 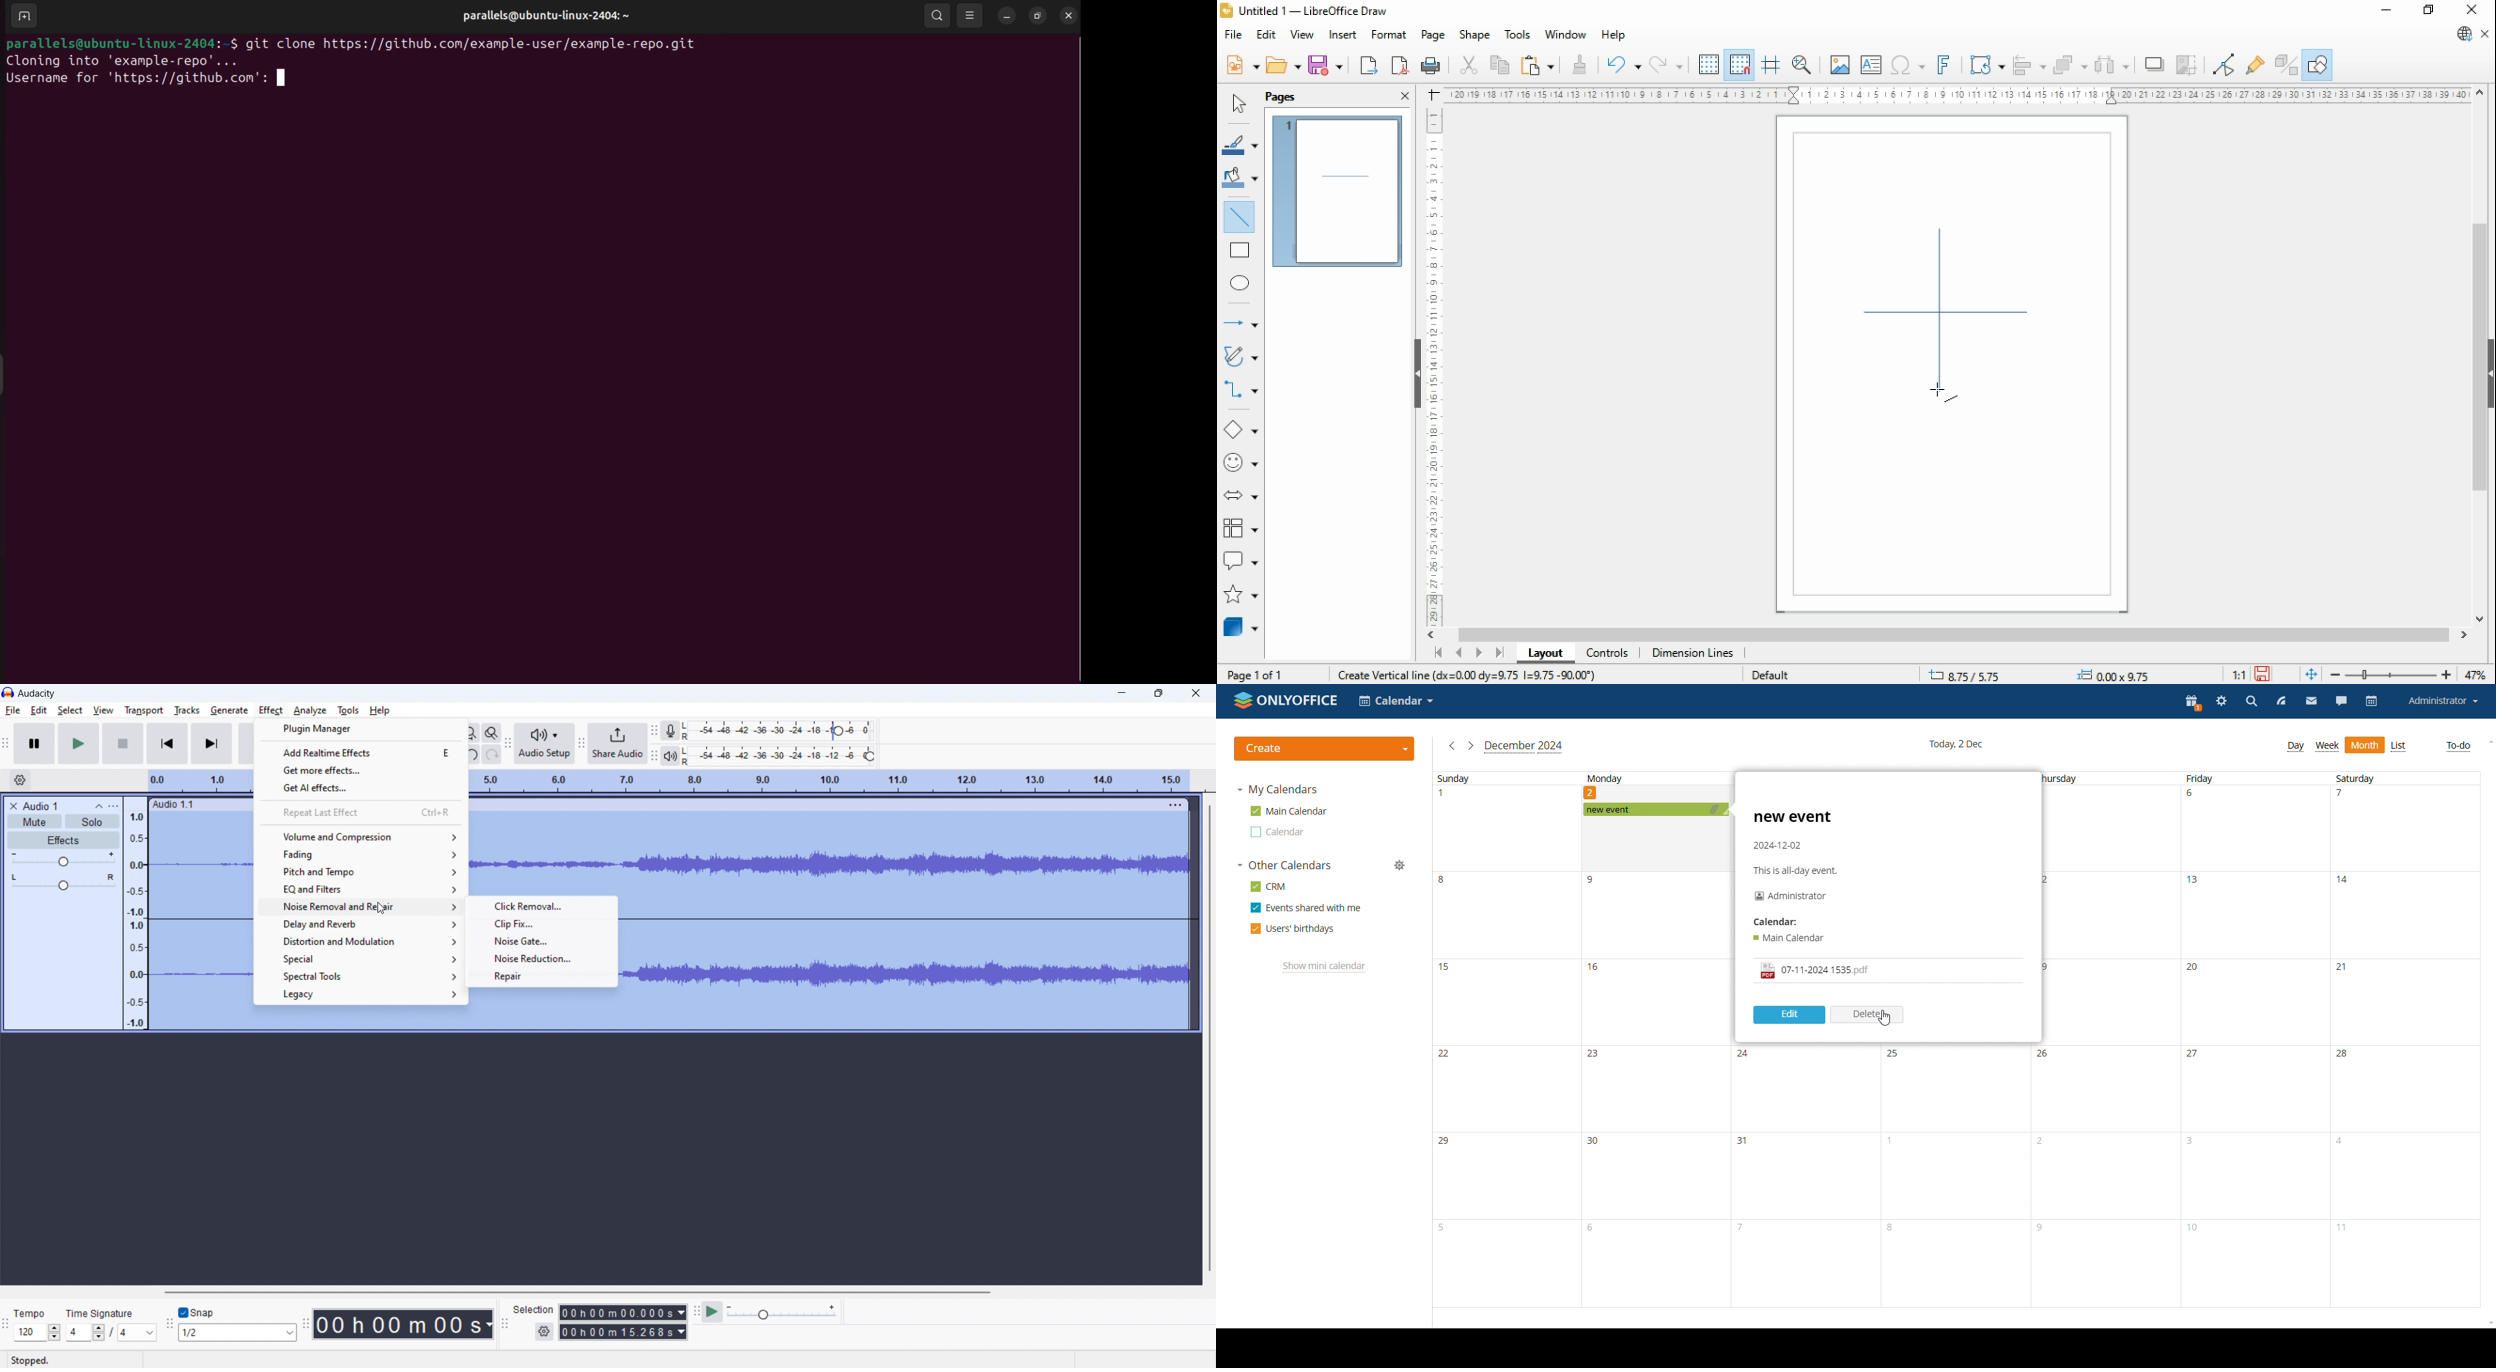 What do you see at coordinates (1302, 36) in the screenshot?
I see `view` at bounding box center [1302, 36].